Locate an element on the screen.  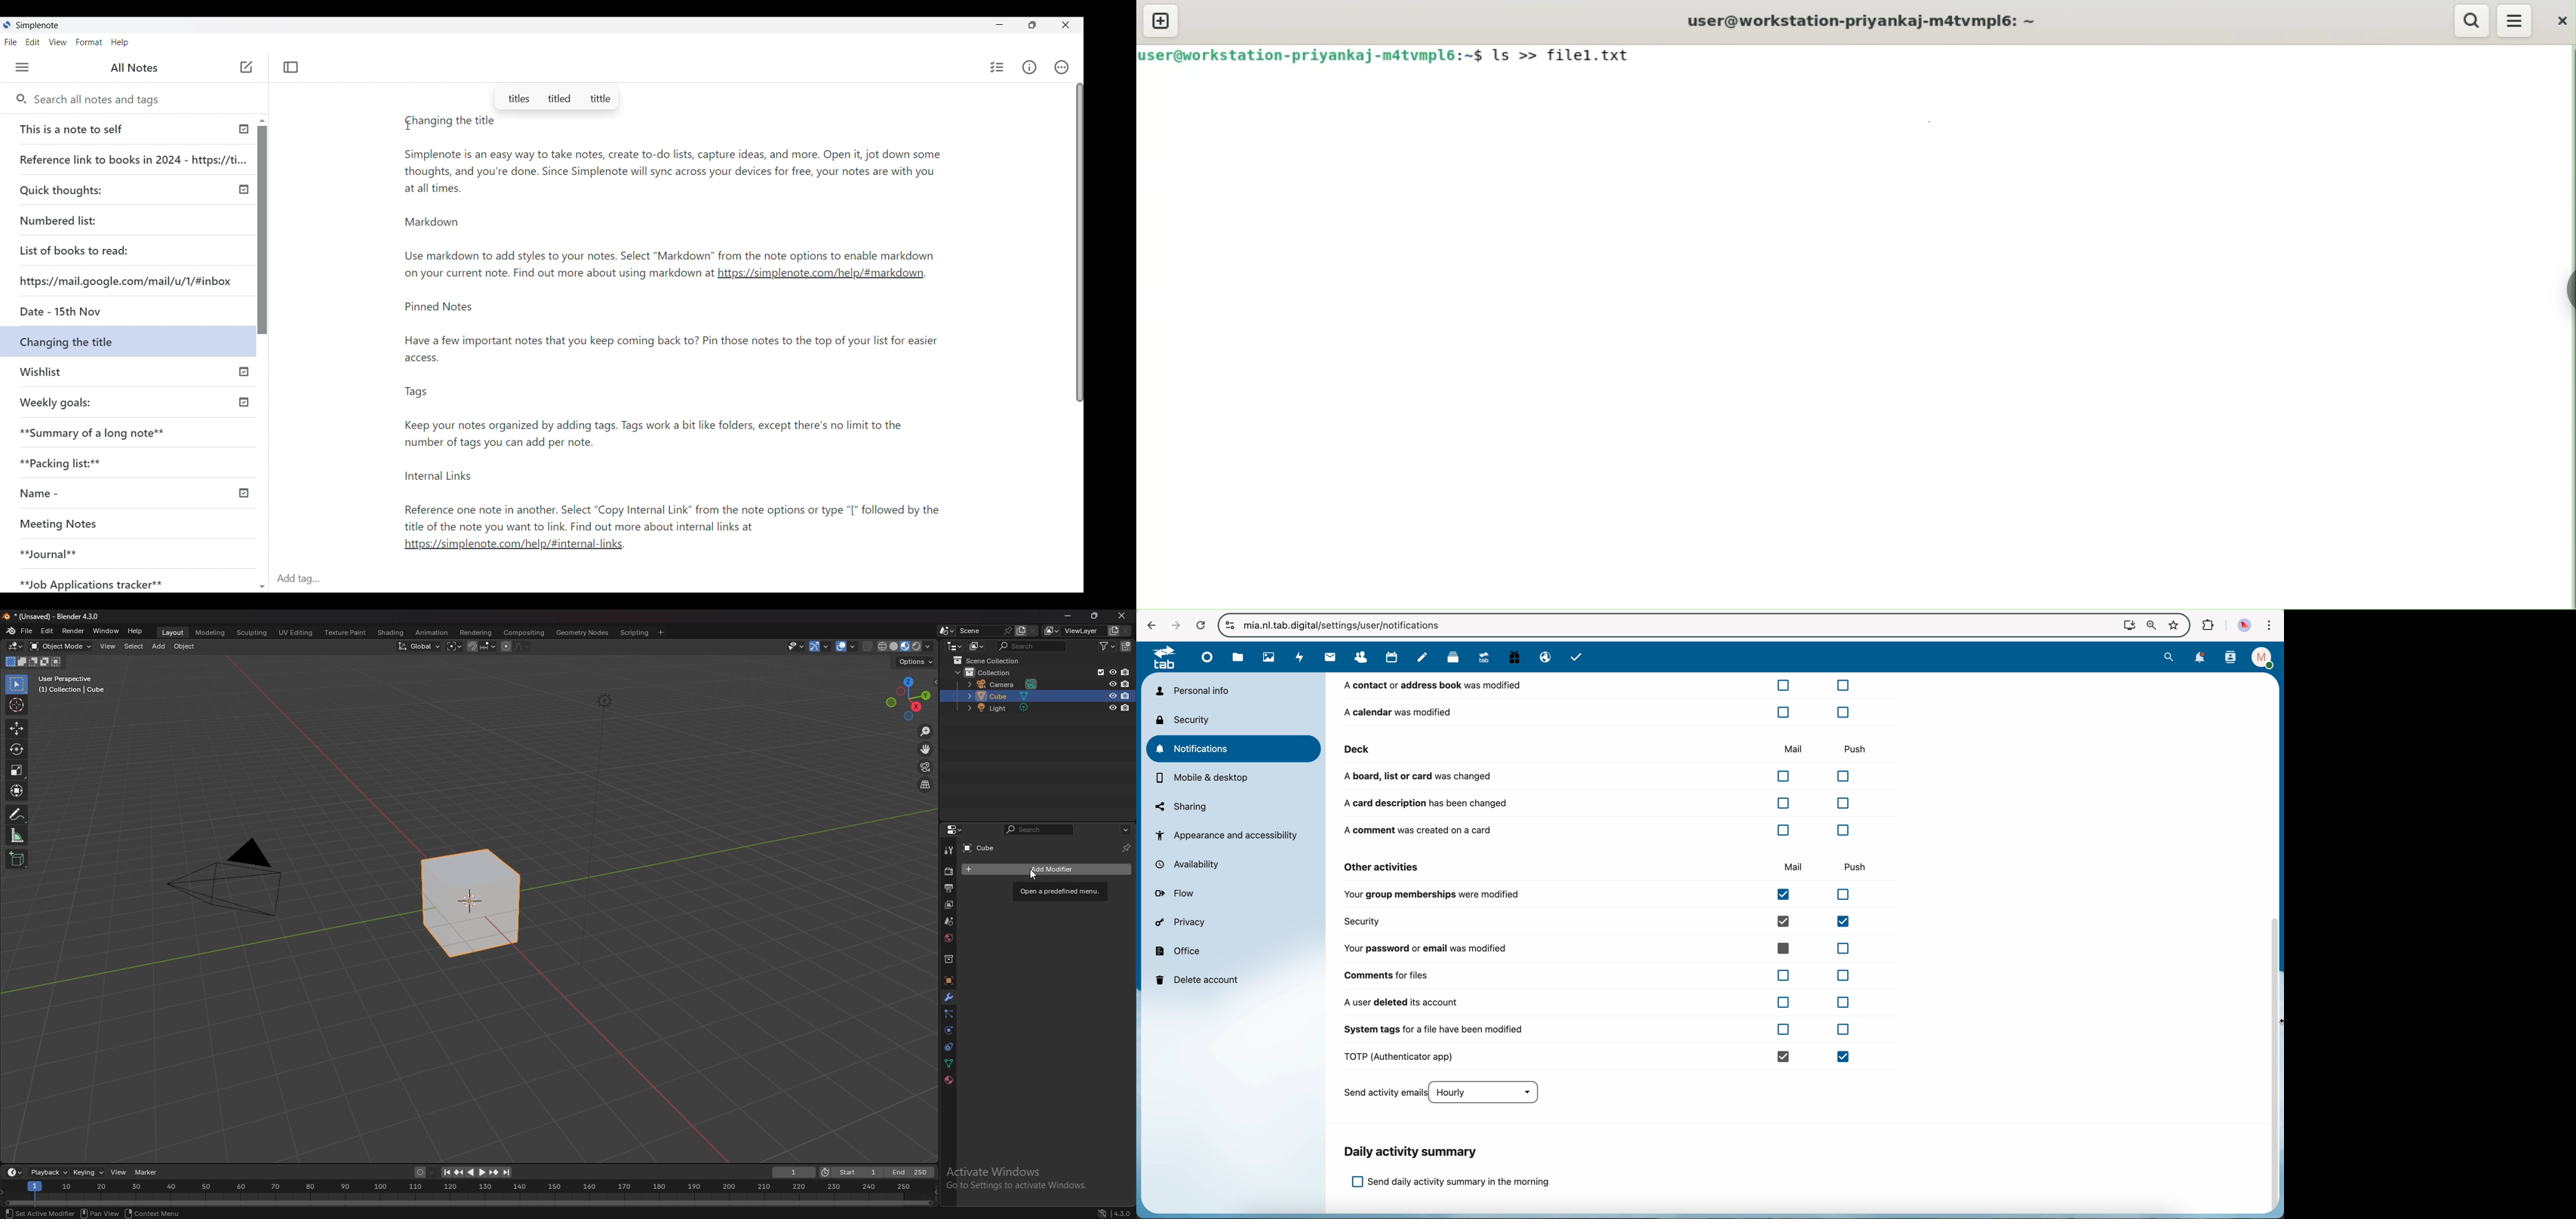
availability is located at coordinates (1192, 865).